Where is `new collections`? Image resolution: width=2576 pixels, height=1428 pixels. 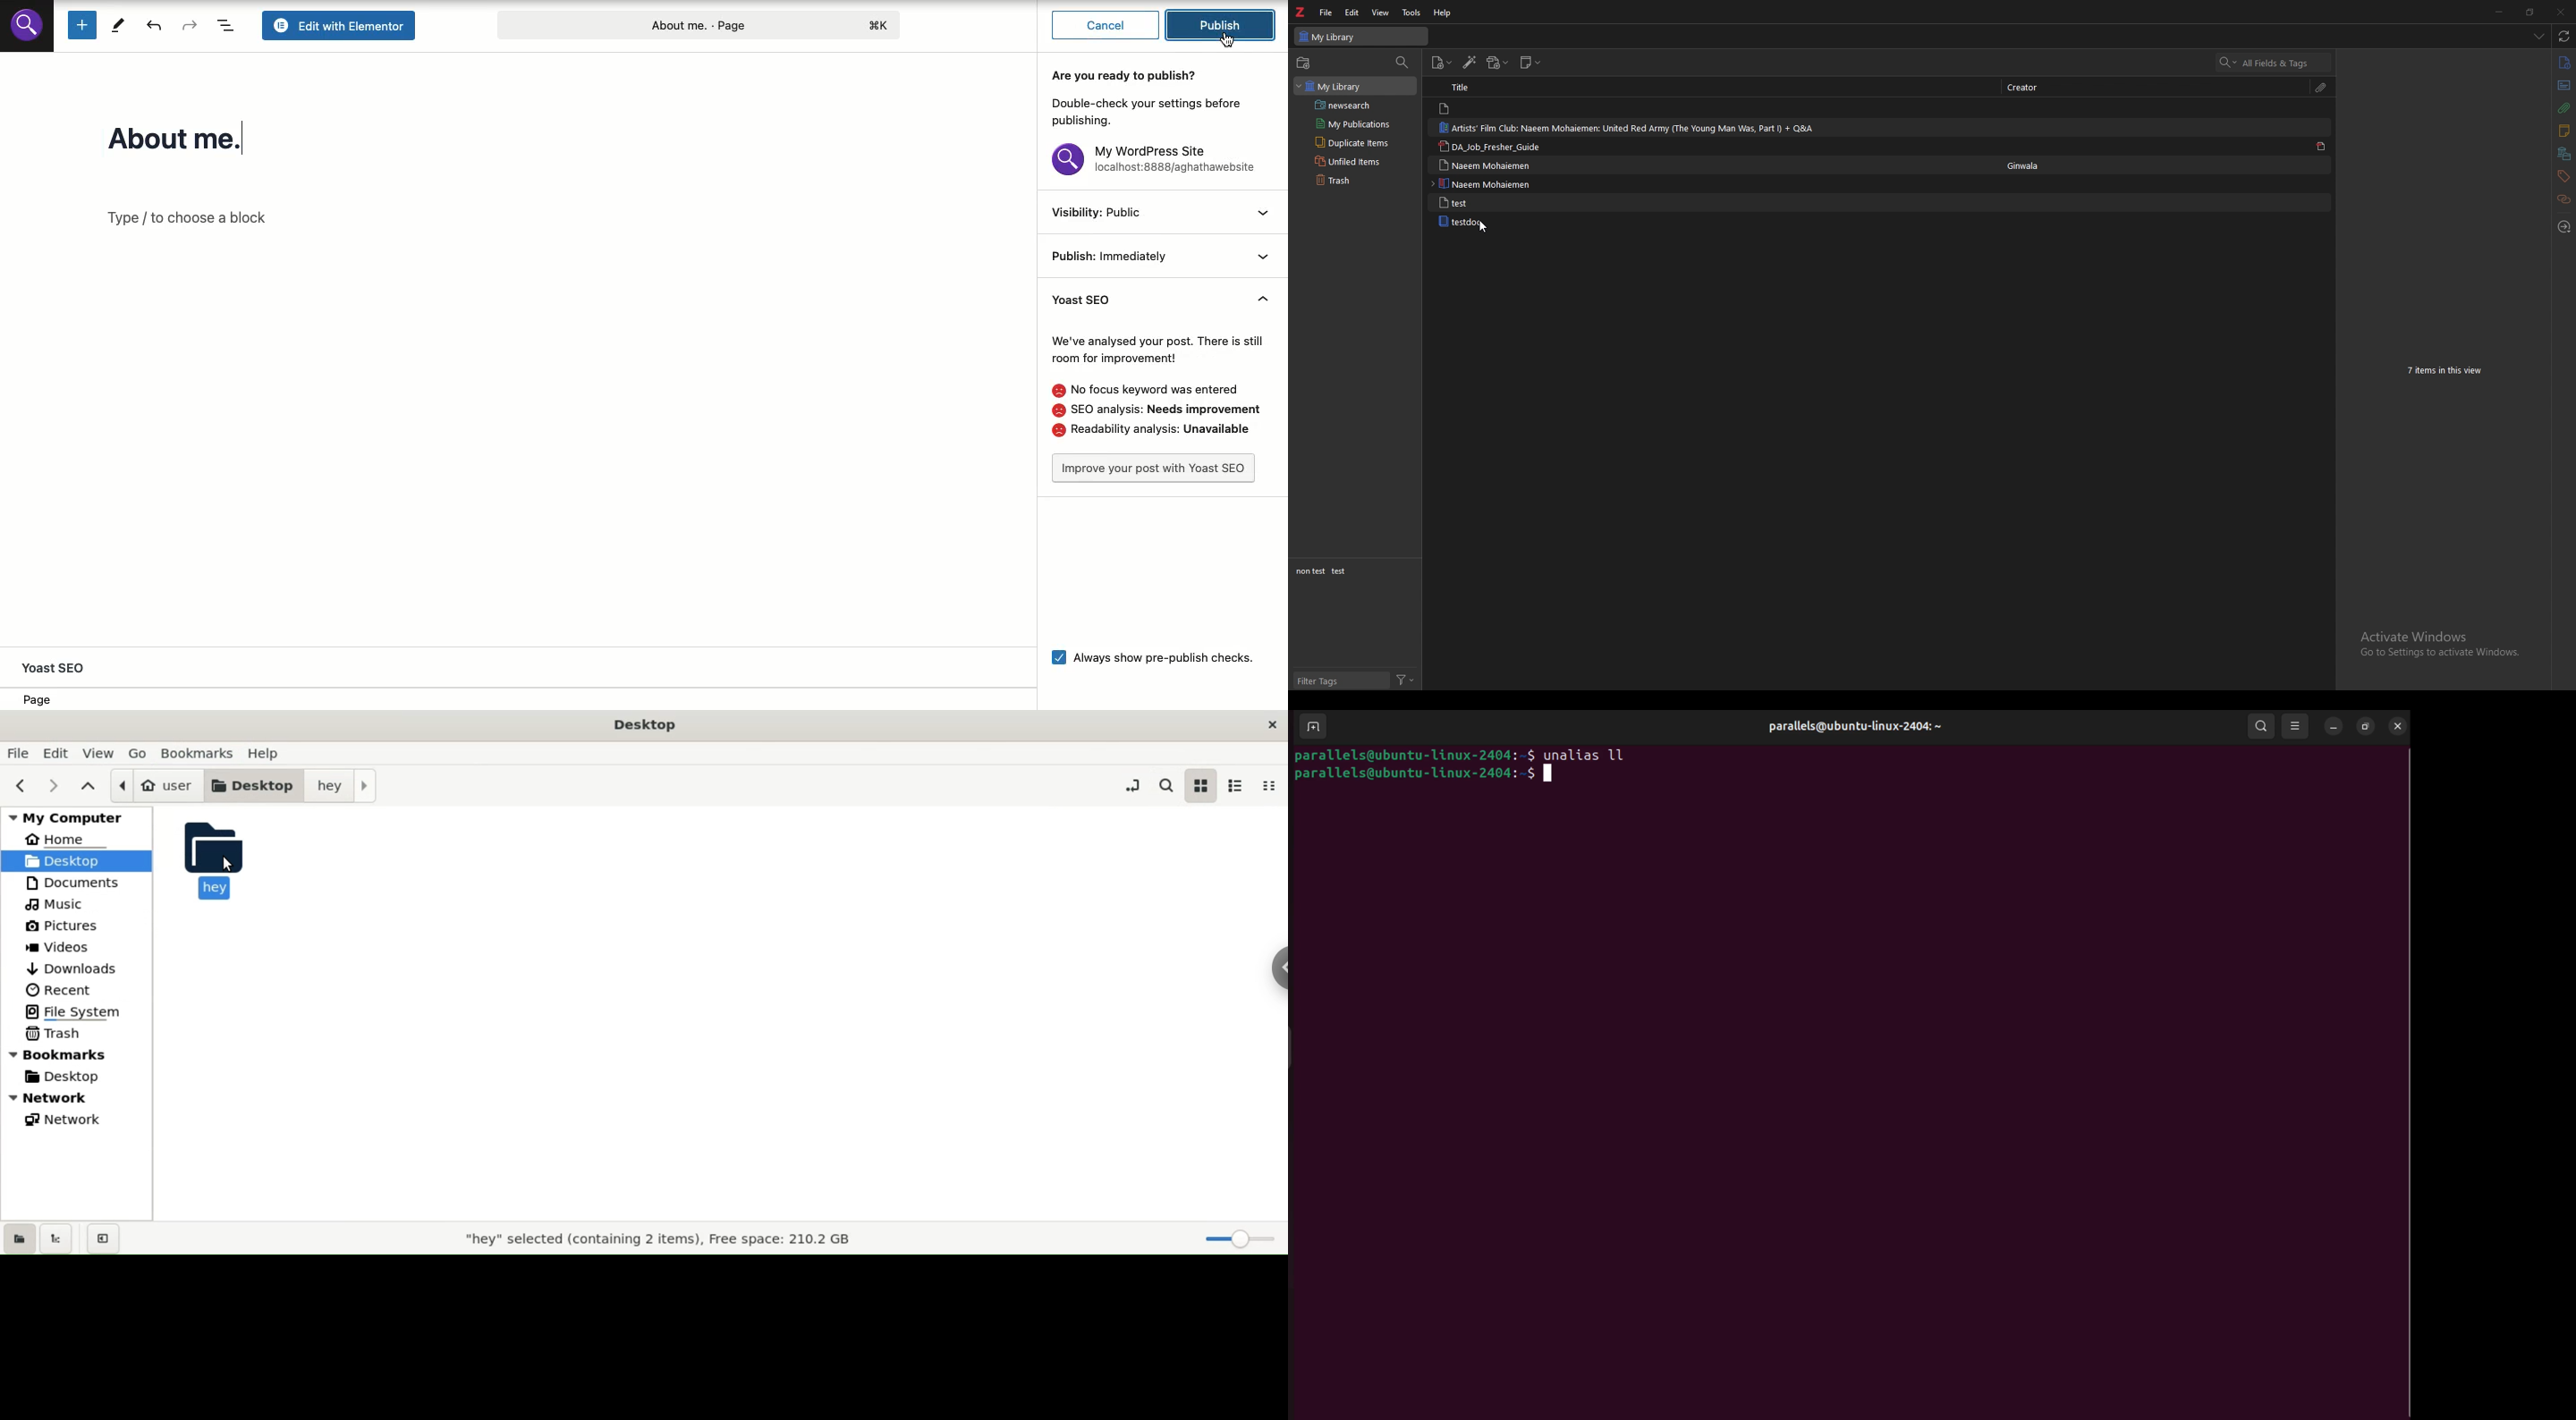
new collections is located at coordinates (1305, 62).